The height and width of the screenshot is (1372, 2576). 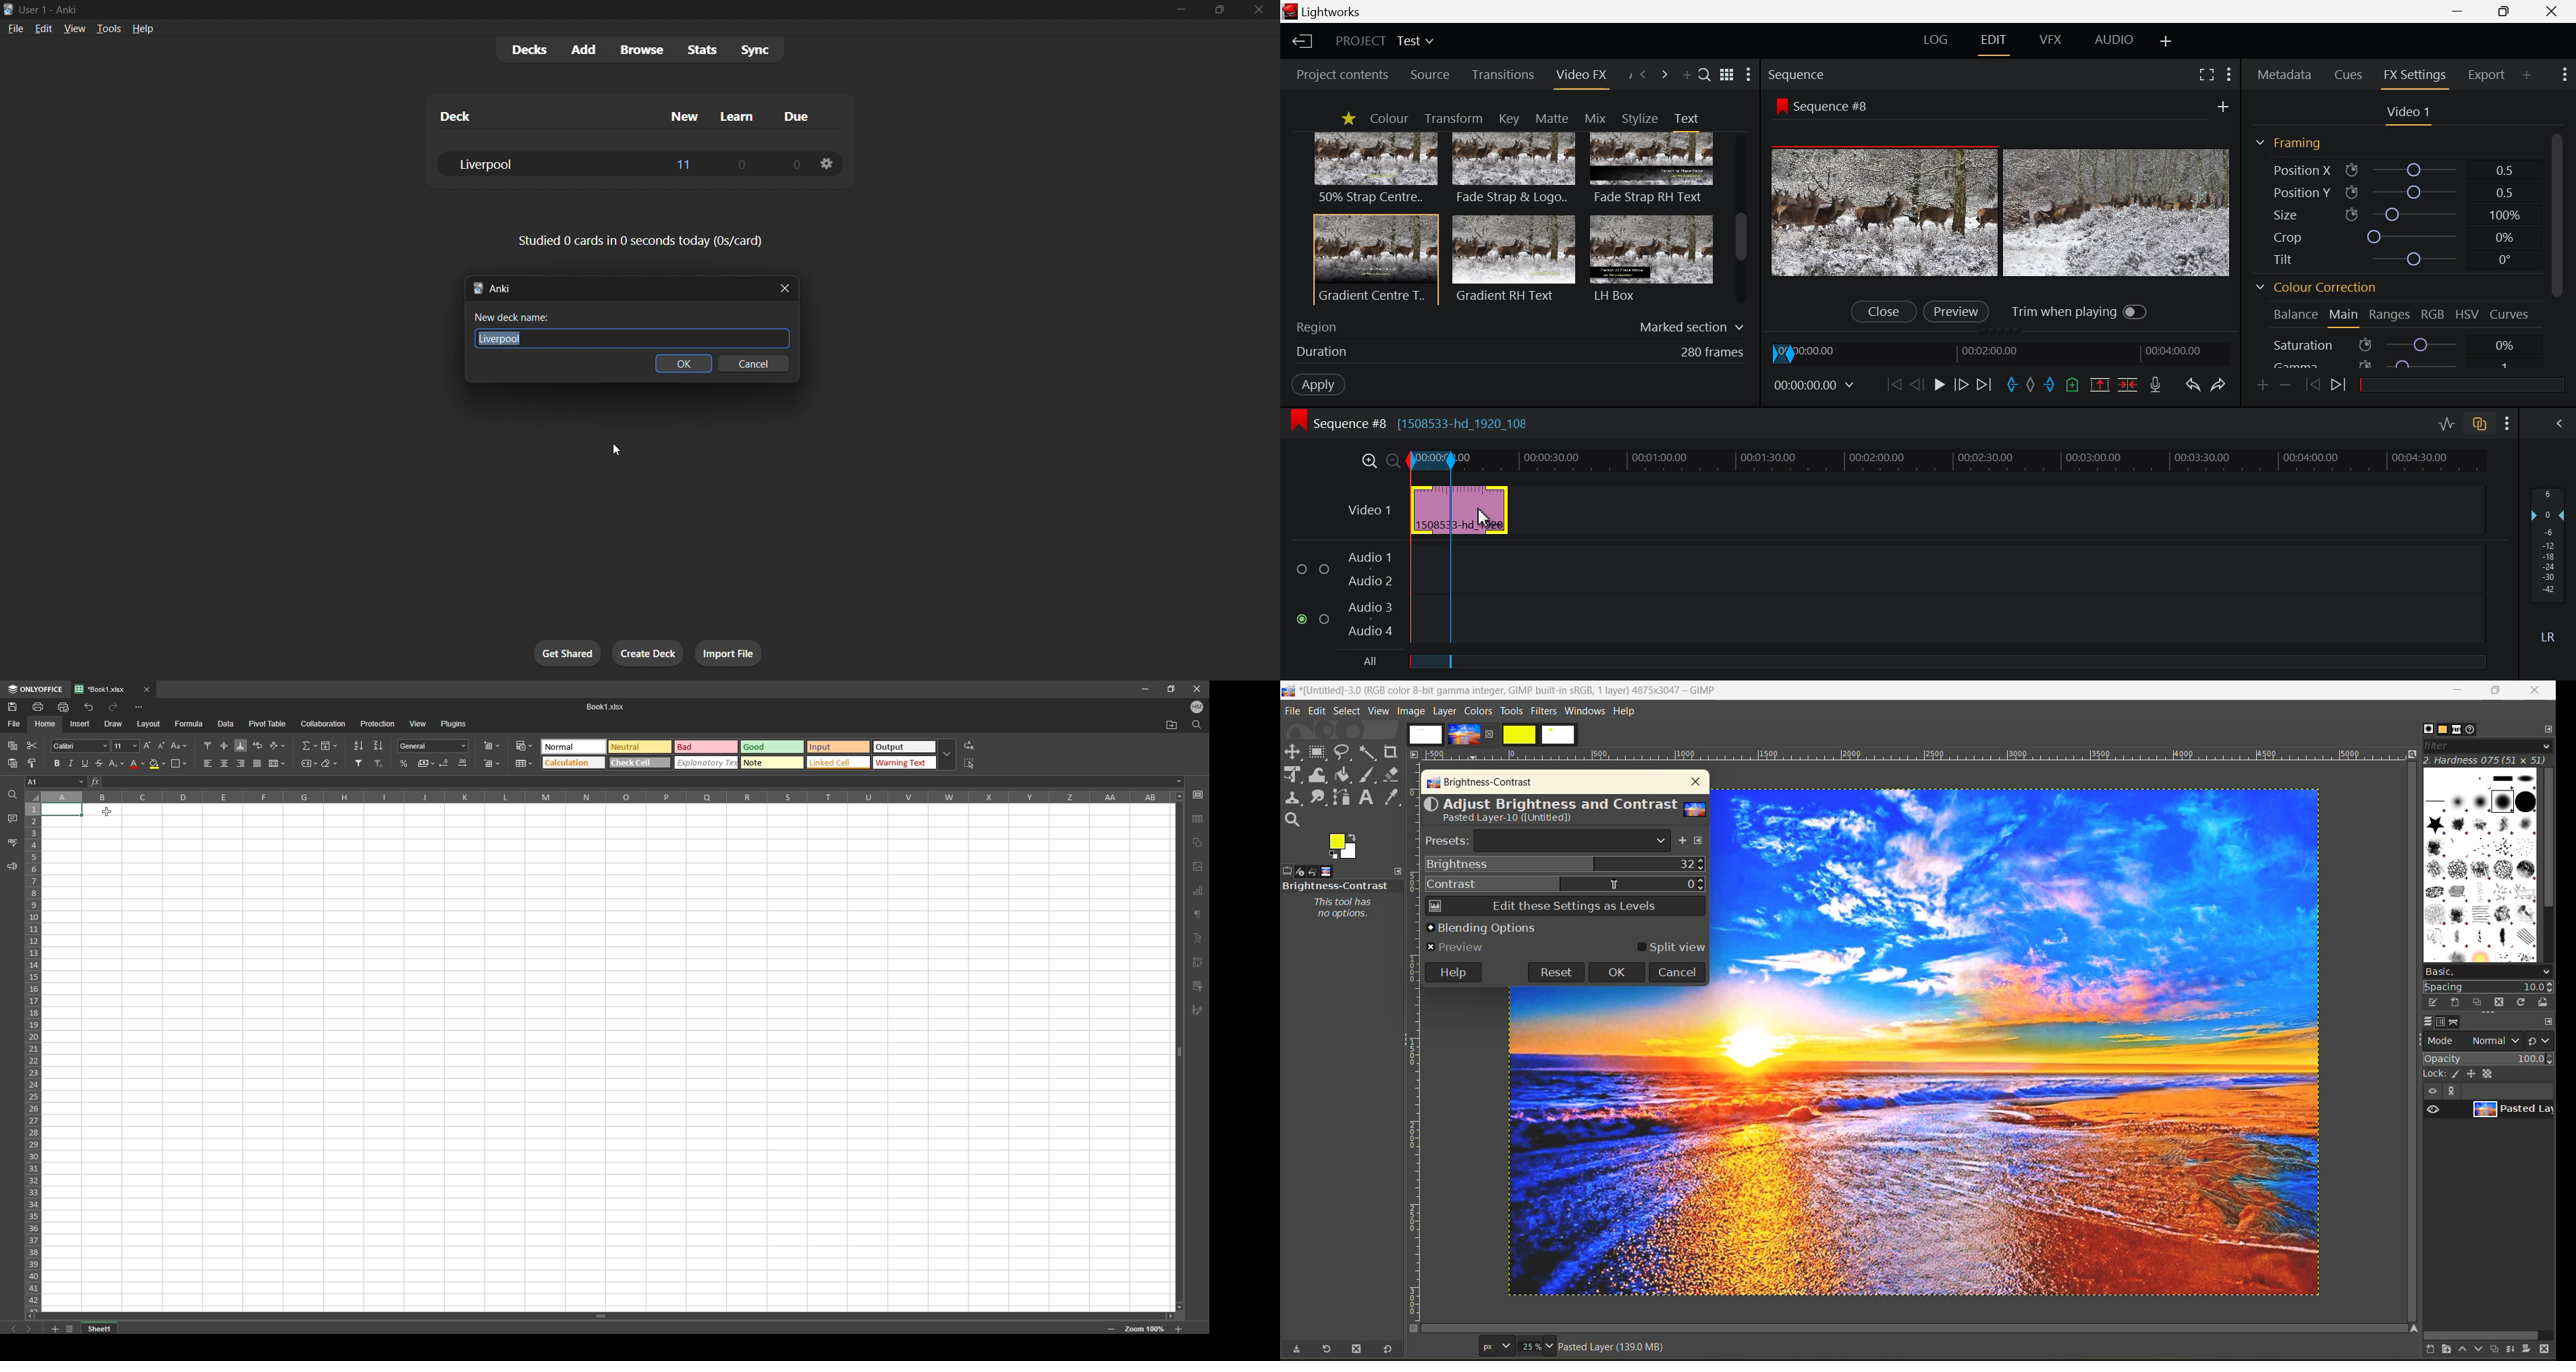 I want to click on file, so click(x=15, y=725).